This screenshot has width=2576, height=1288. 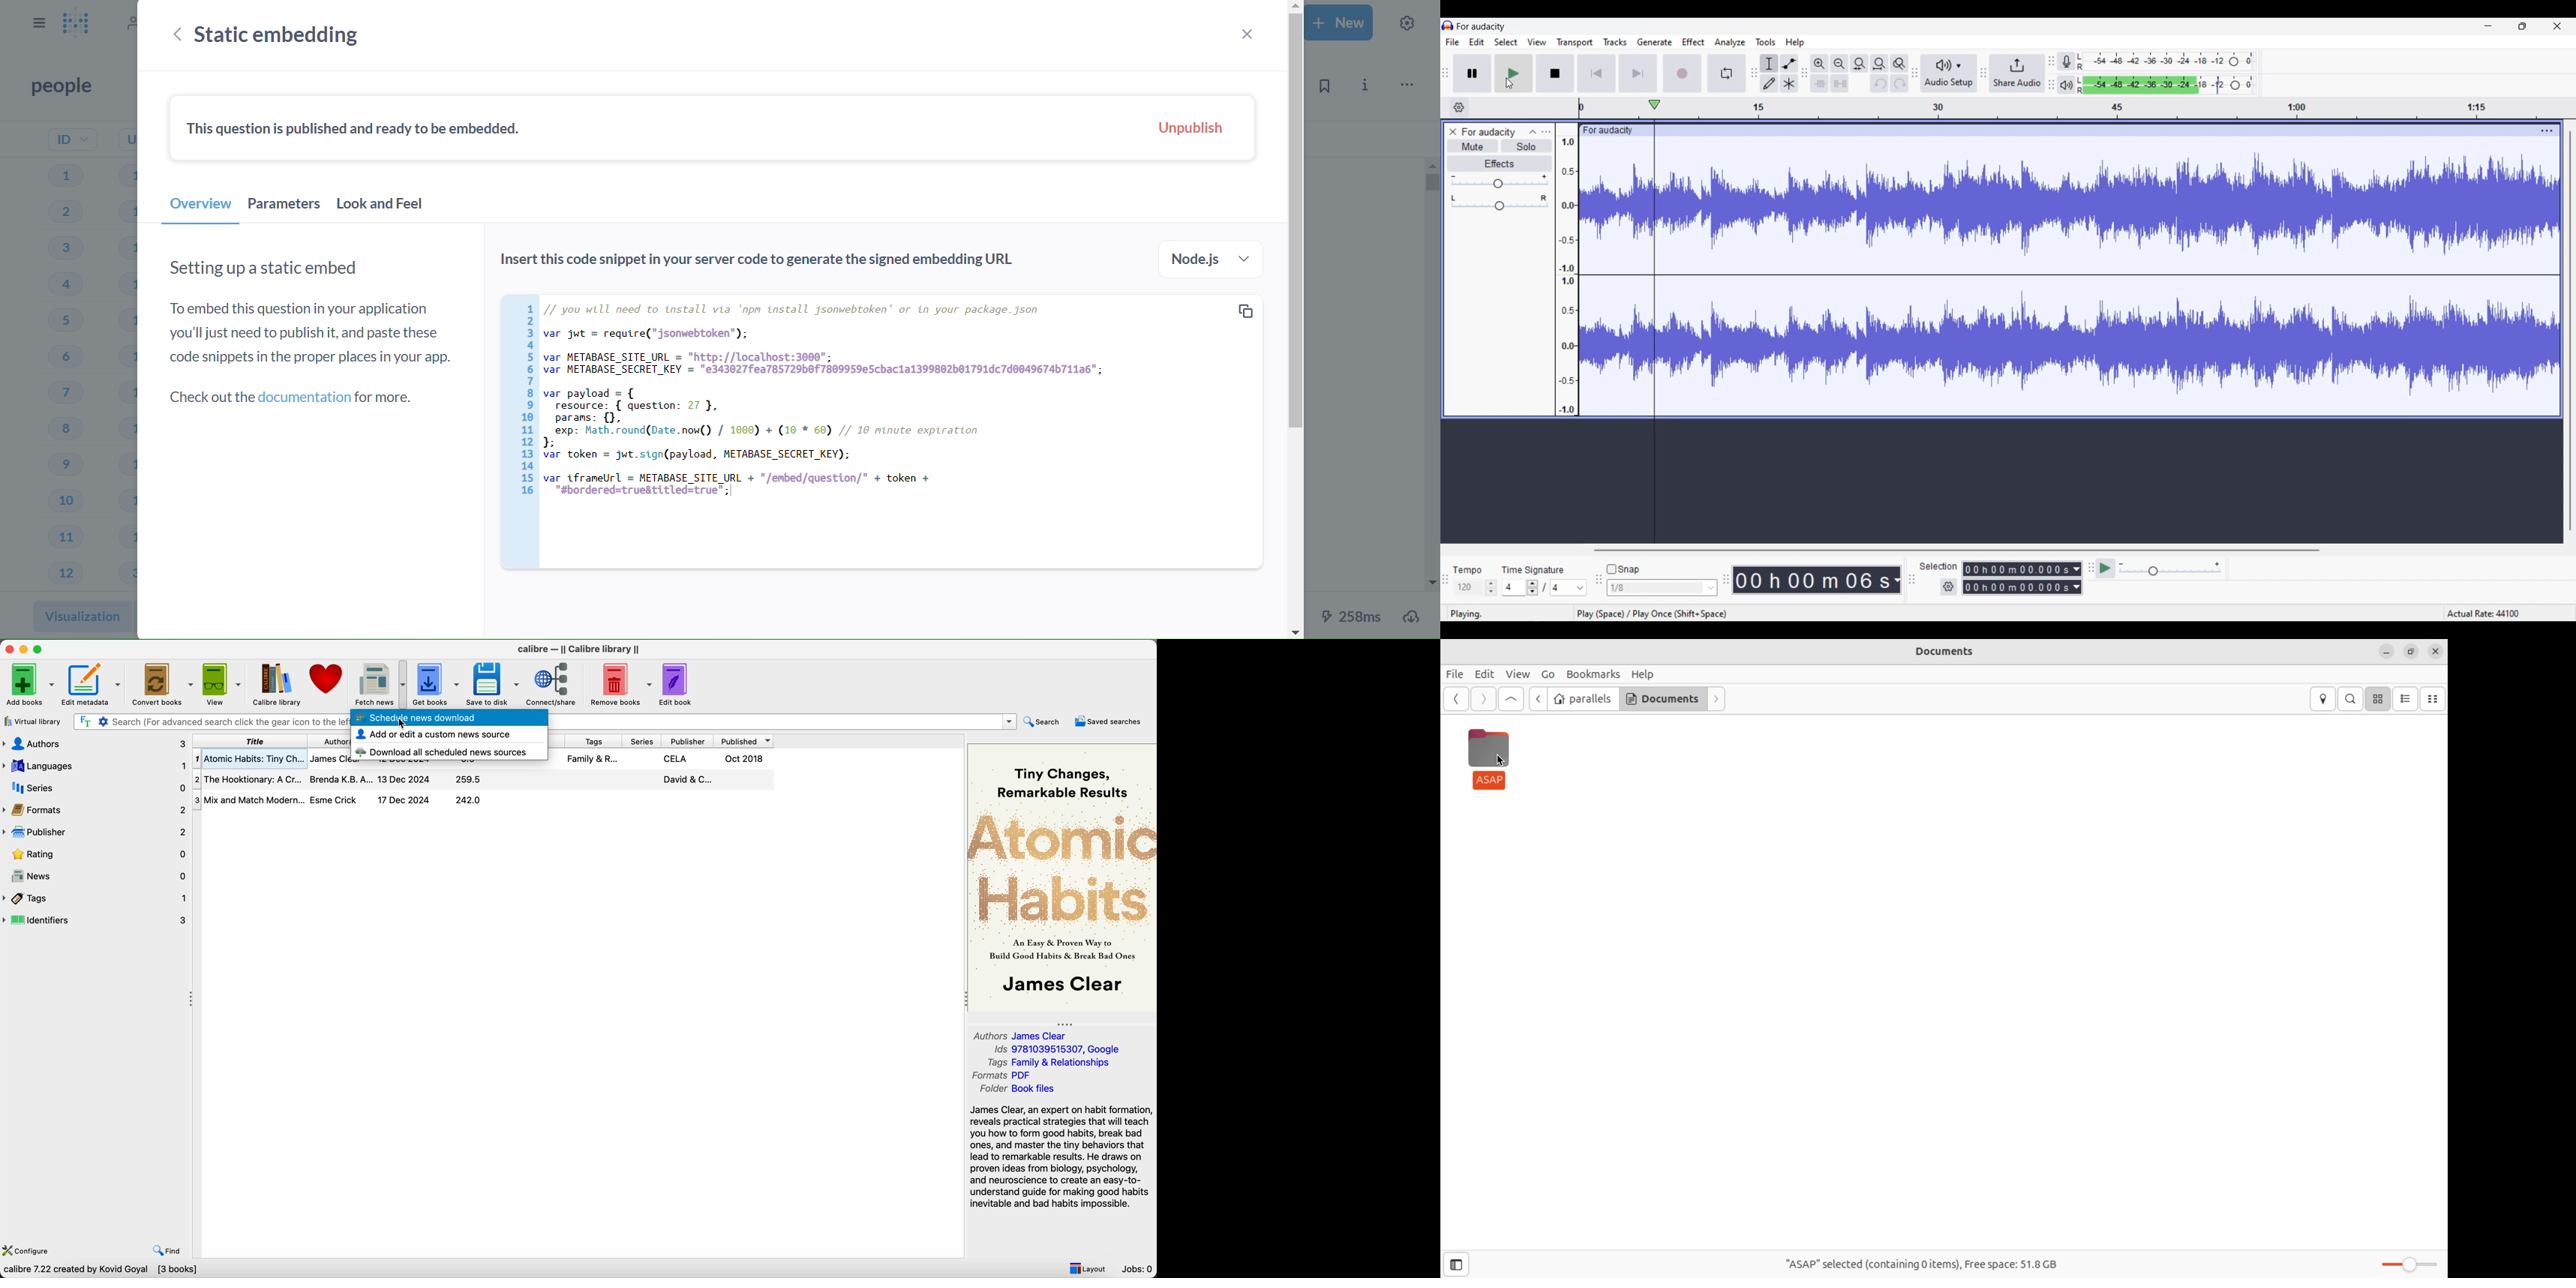 What do you see at coordinates (1546, 673) in the screenshot?
I see `Go` at bounding box center [1546, 673].